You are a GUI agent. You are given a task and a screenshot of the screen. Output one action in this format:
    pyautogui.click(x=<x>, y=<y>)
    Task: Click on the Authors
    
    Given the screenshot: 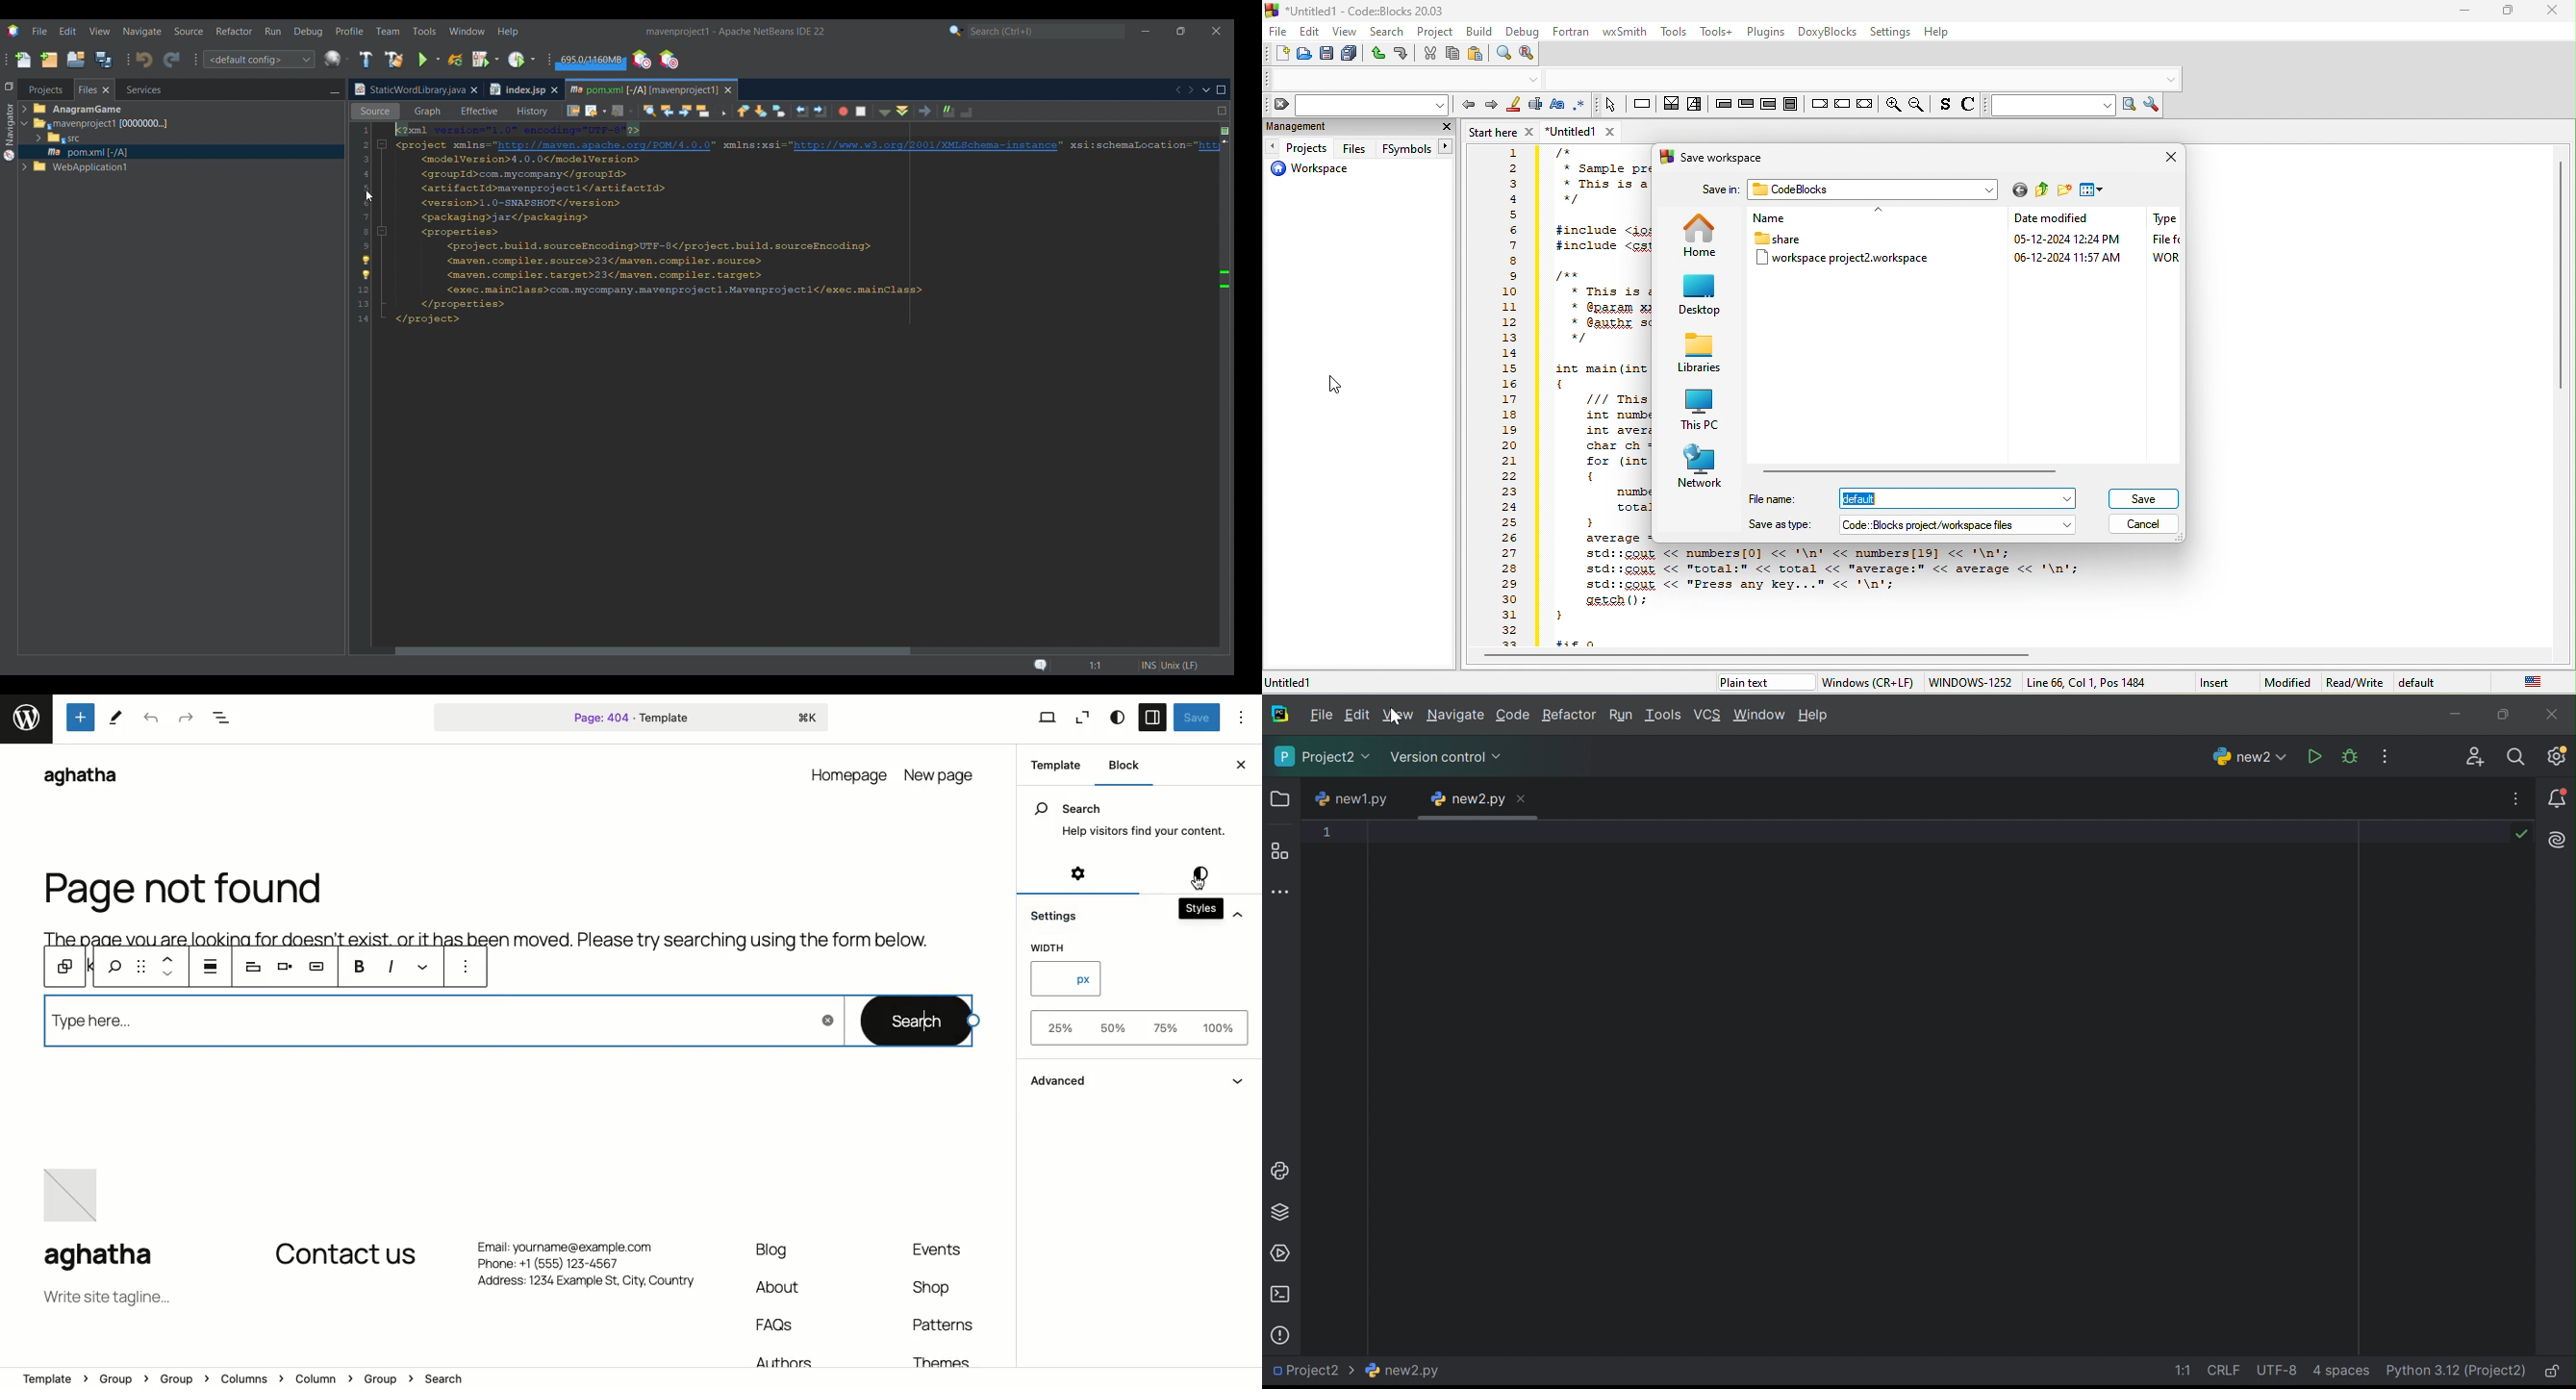 What is the action you would take?
    pyautogui.click(x=780, y=1359)
    